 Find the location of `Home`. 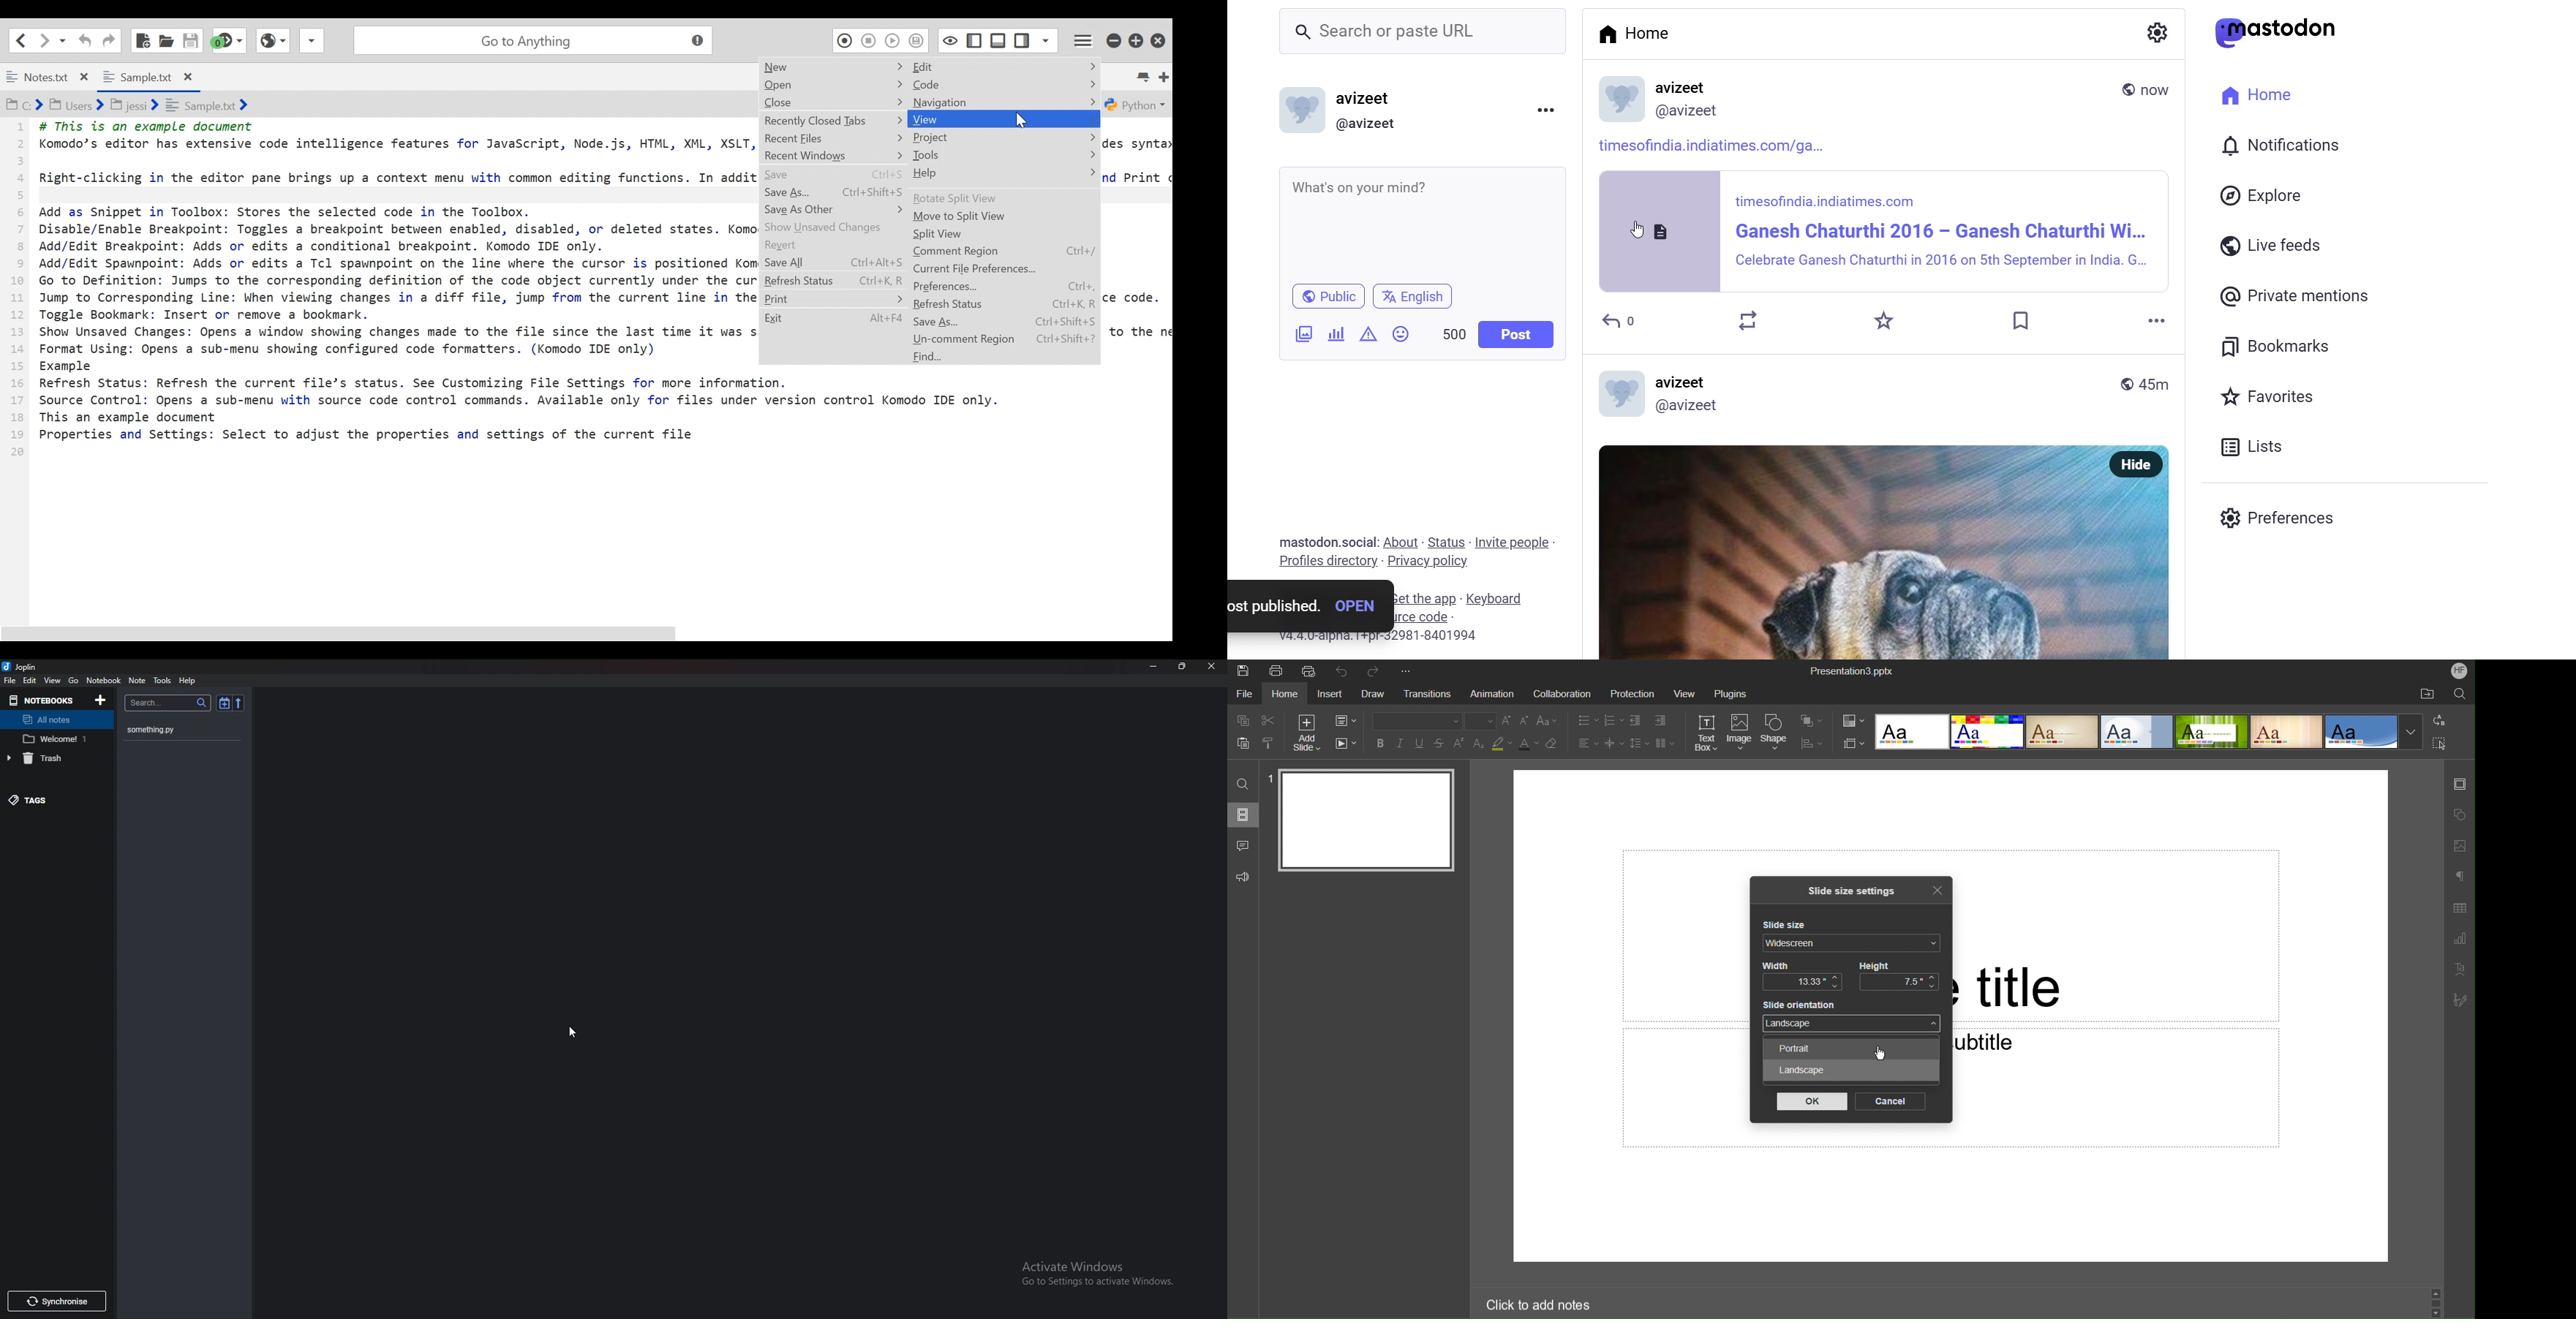

Home is located at coordinates (1286, 695).